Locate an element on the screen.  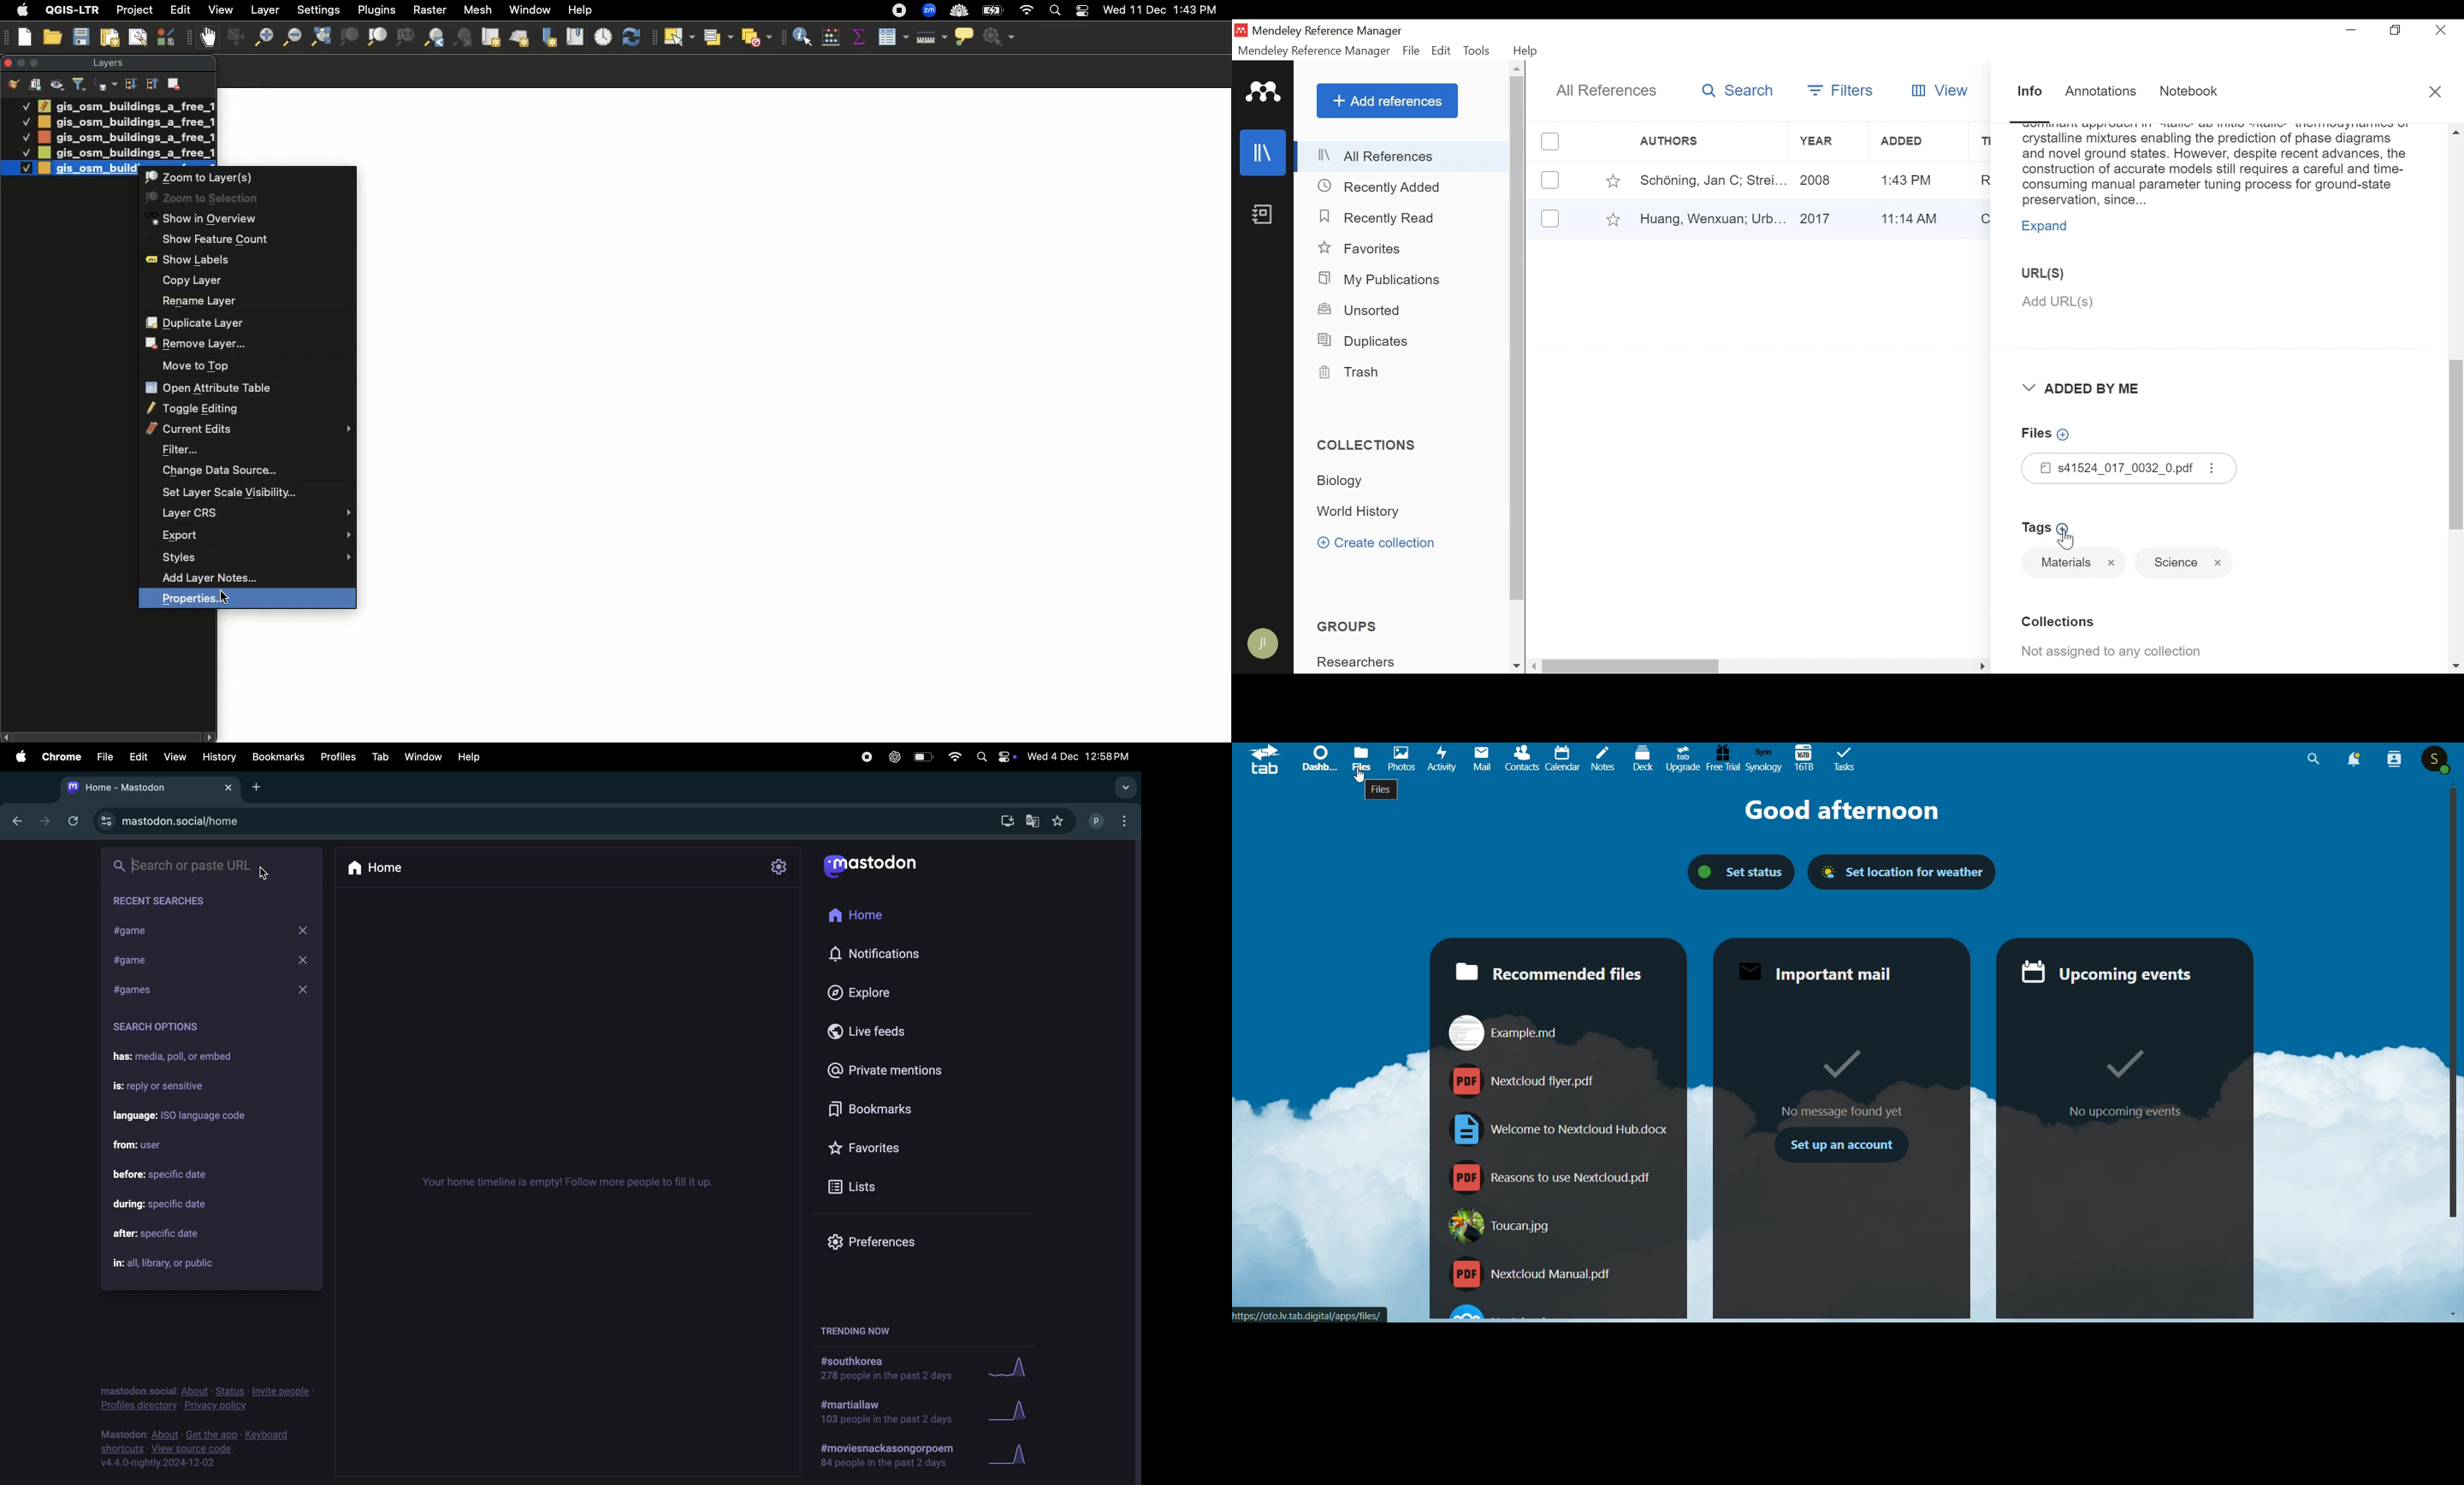
Scroll Up is located at coordinates (2452, 784).